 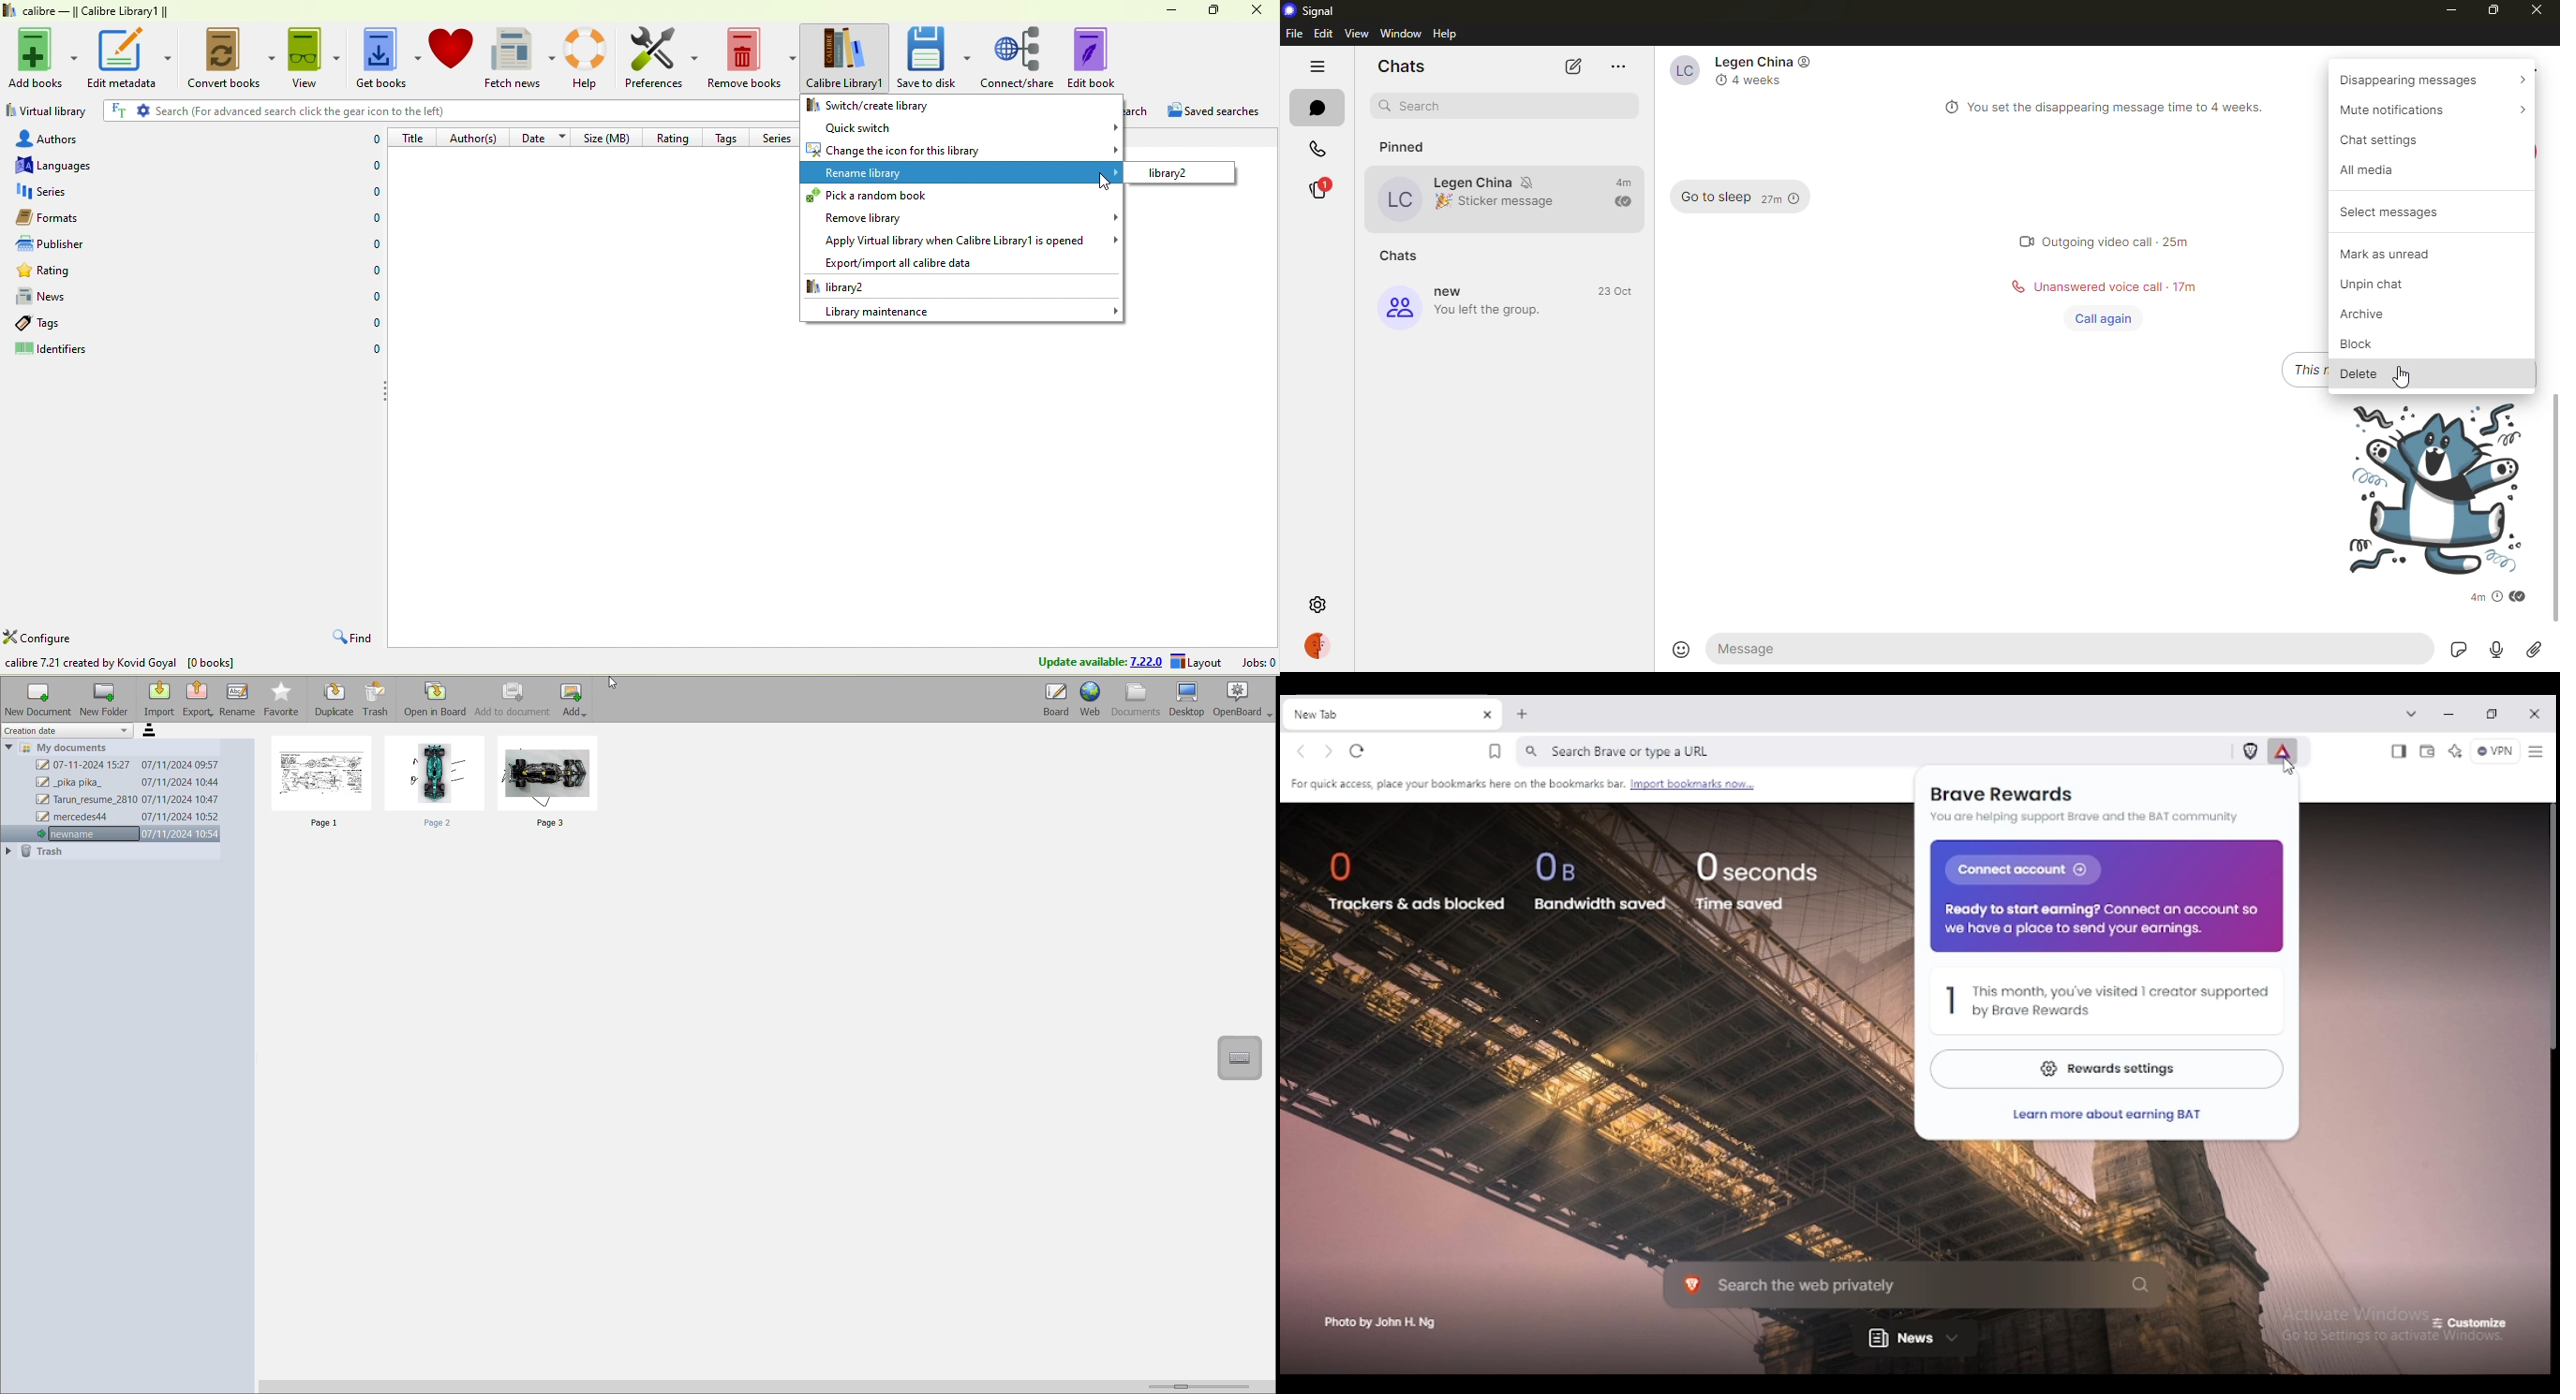 I want to click on 0, so click(x=371, y=270).